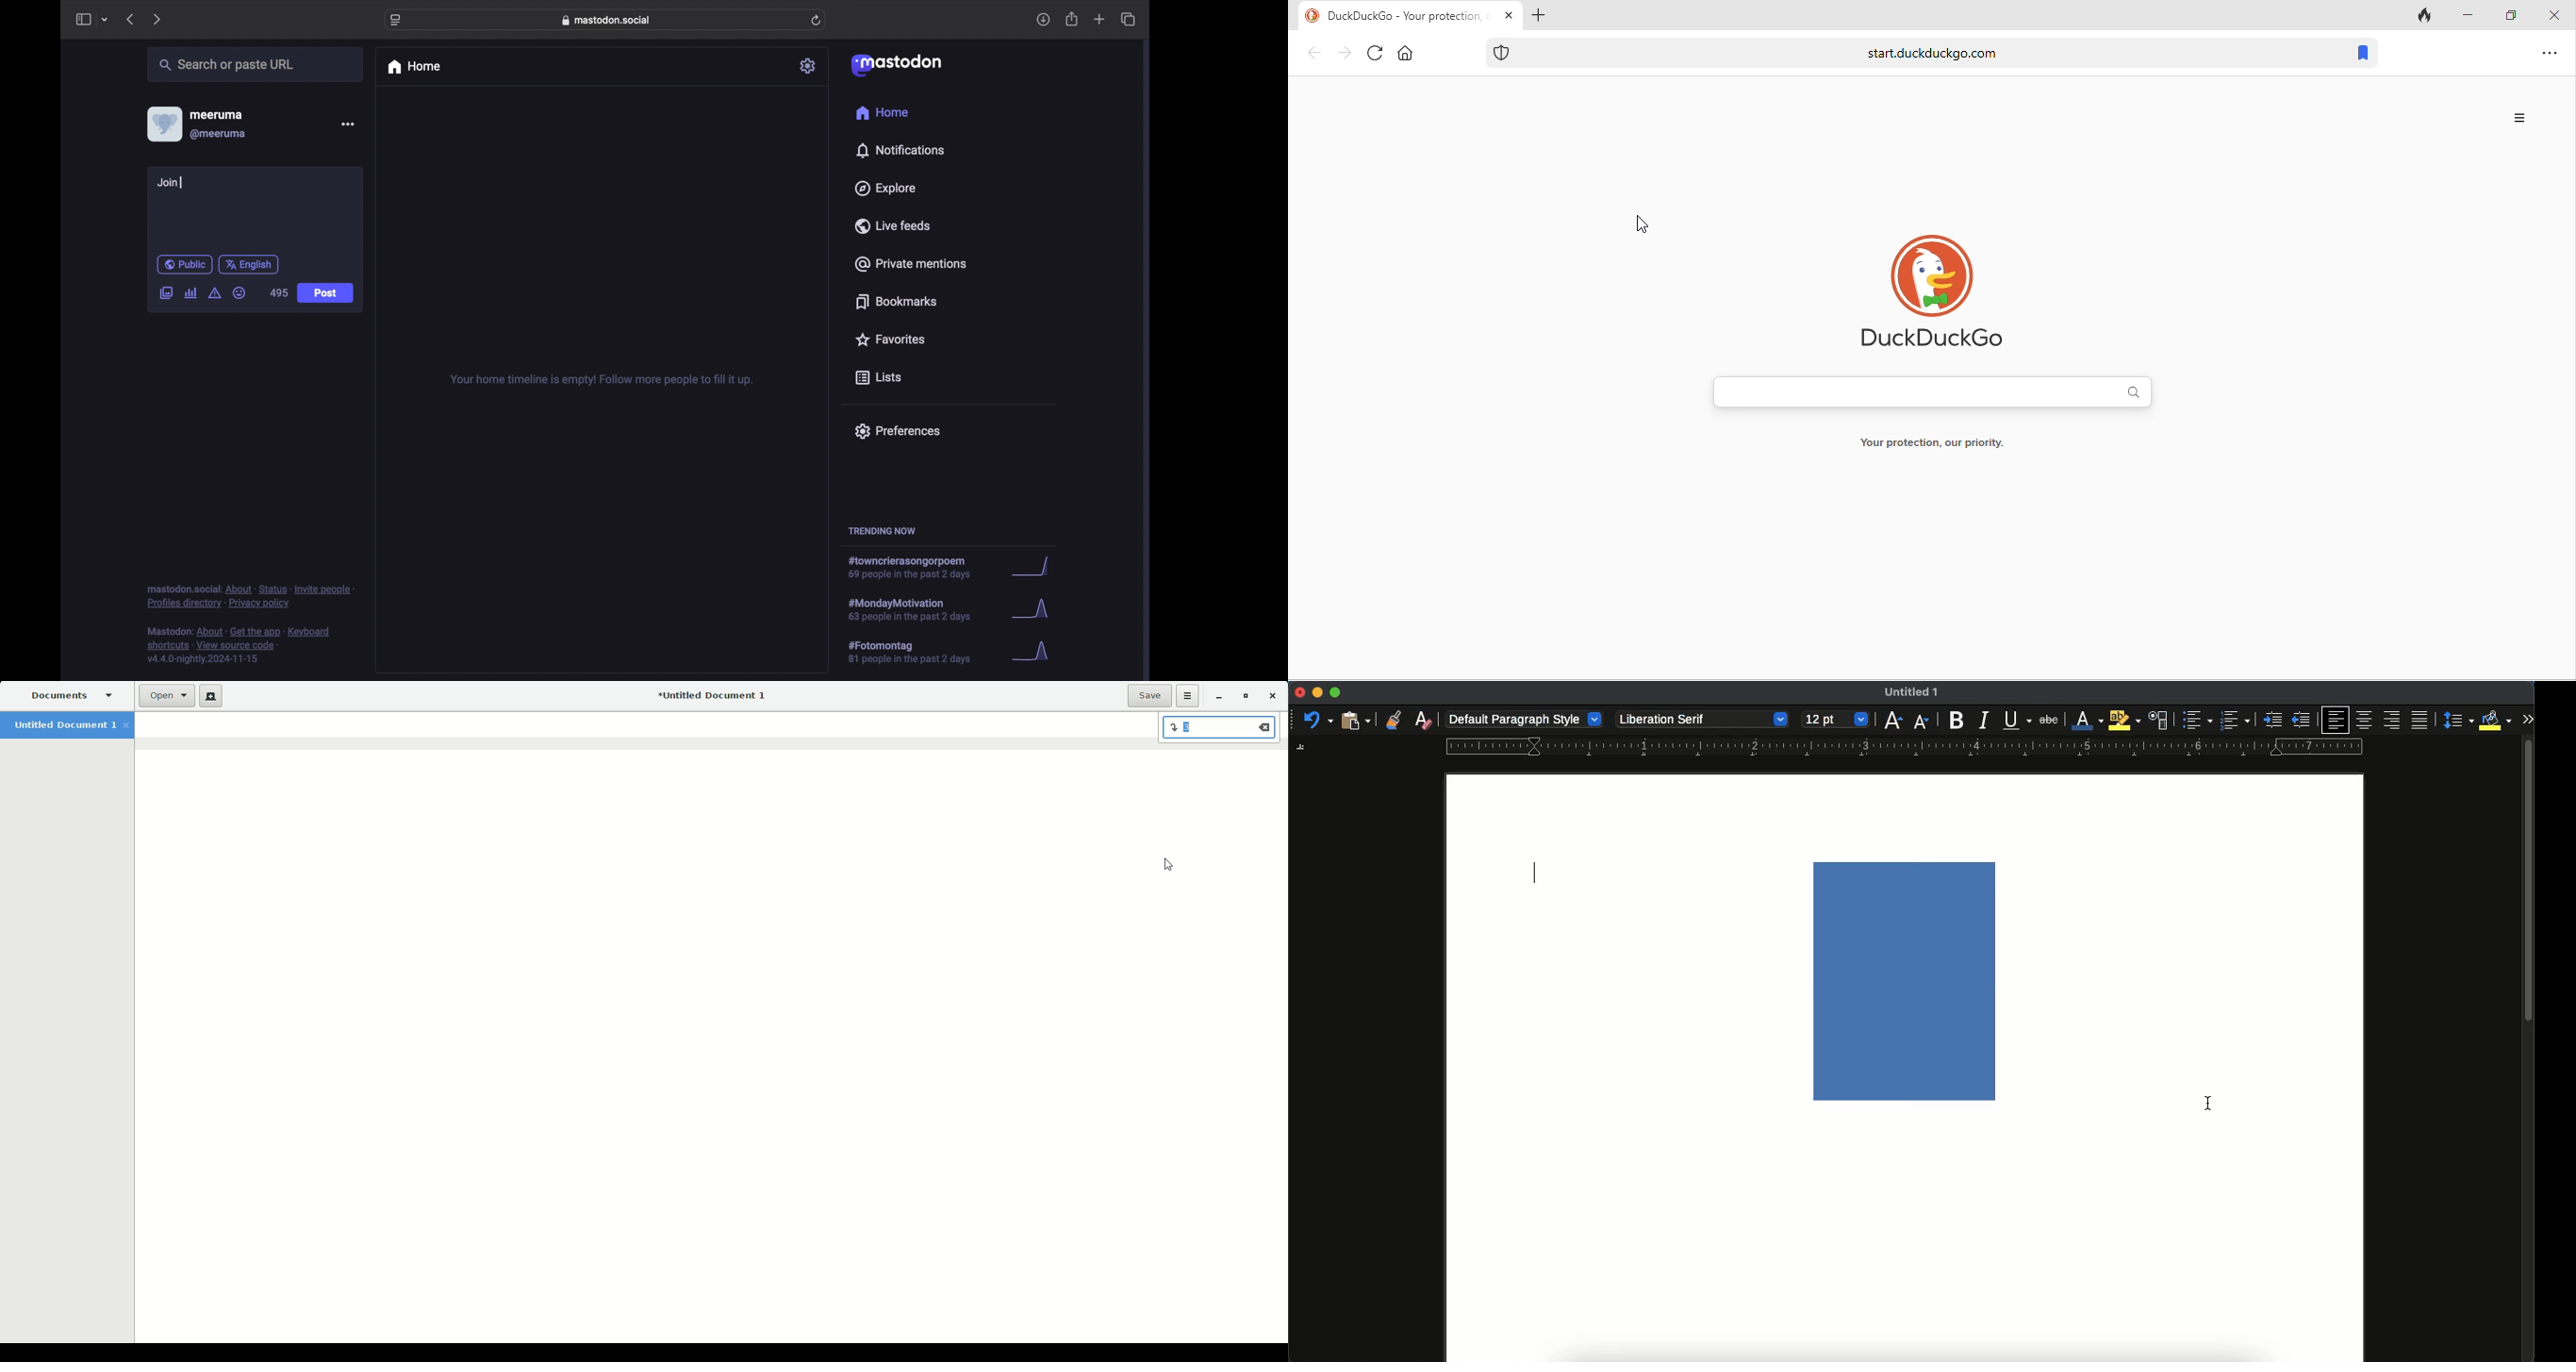 This screenshot has height=1372, width=2576. What do you see at coordinates (2272, 722) in the screenshot?
I see `indented` at bounding box center [2272, 722].